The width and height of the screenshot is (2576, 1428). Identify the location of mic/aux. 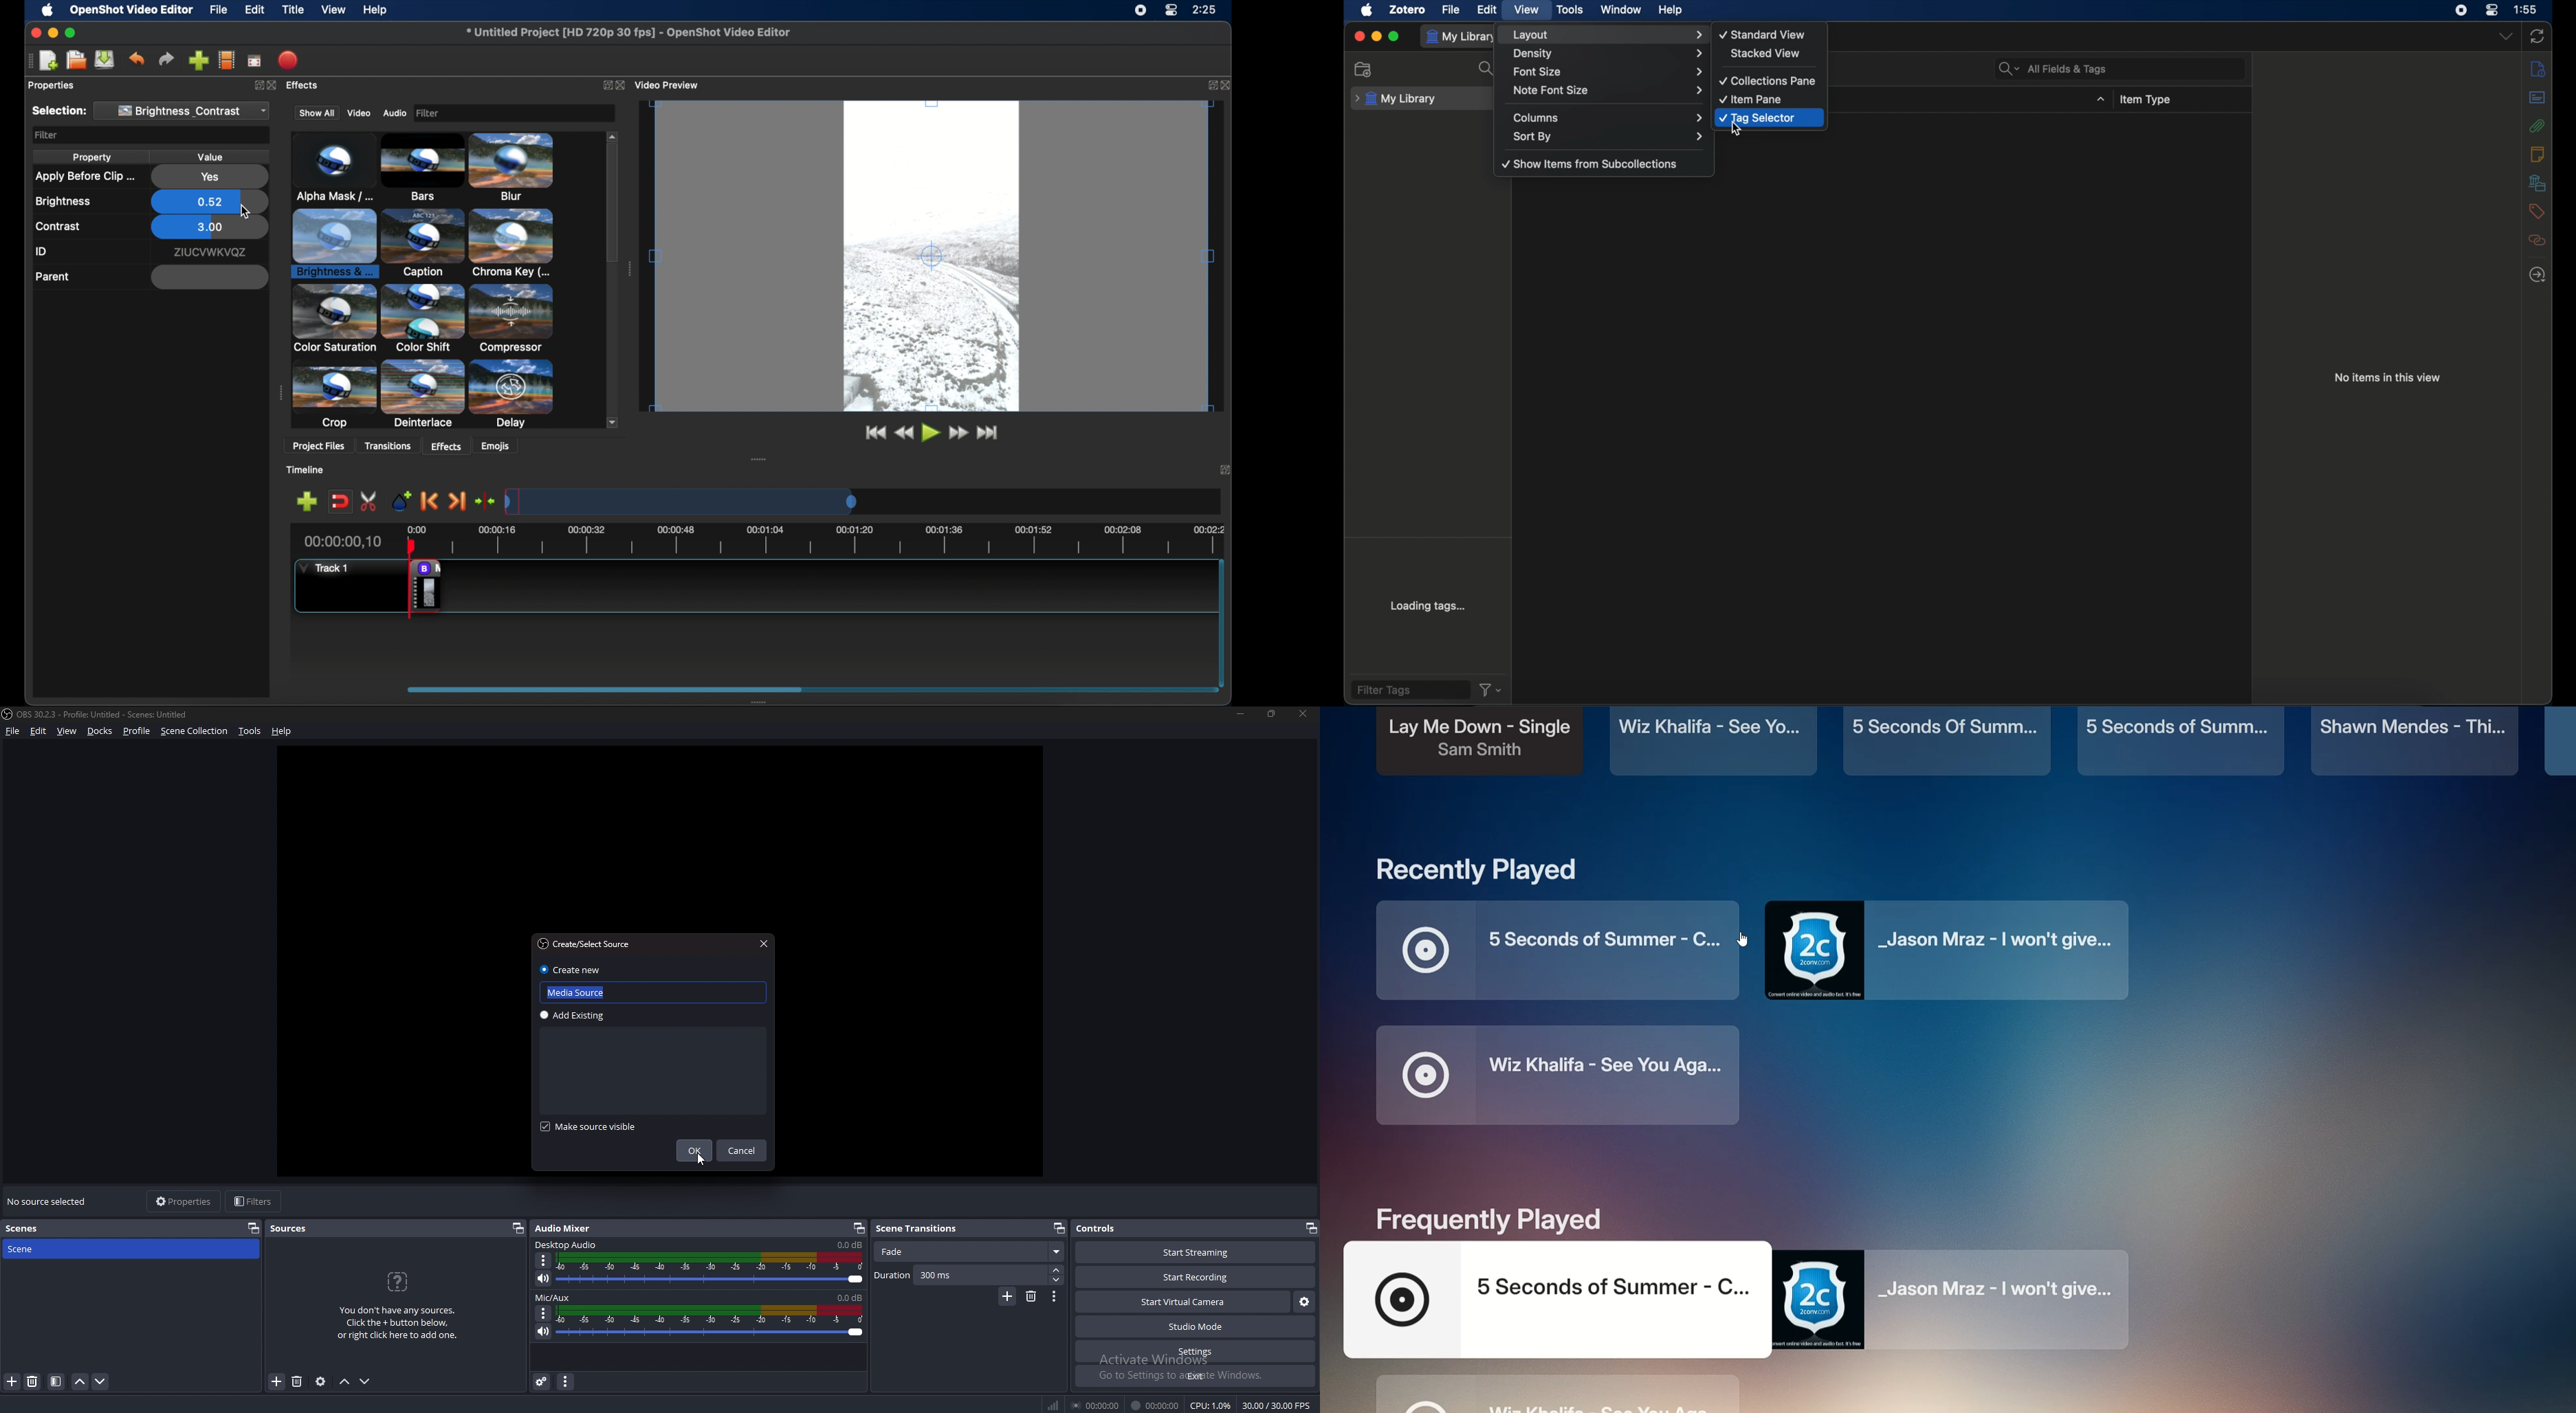
(555, 1298).